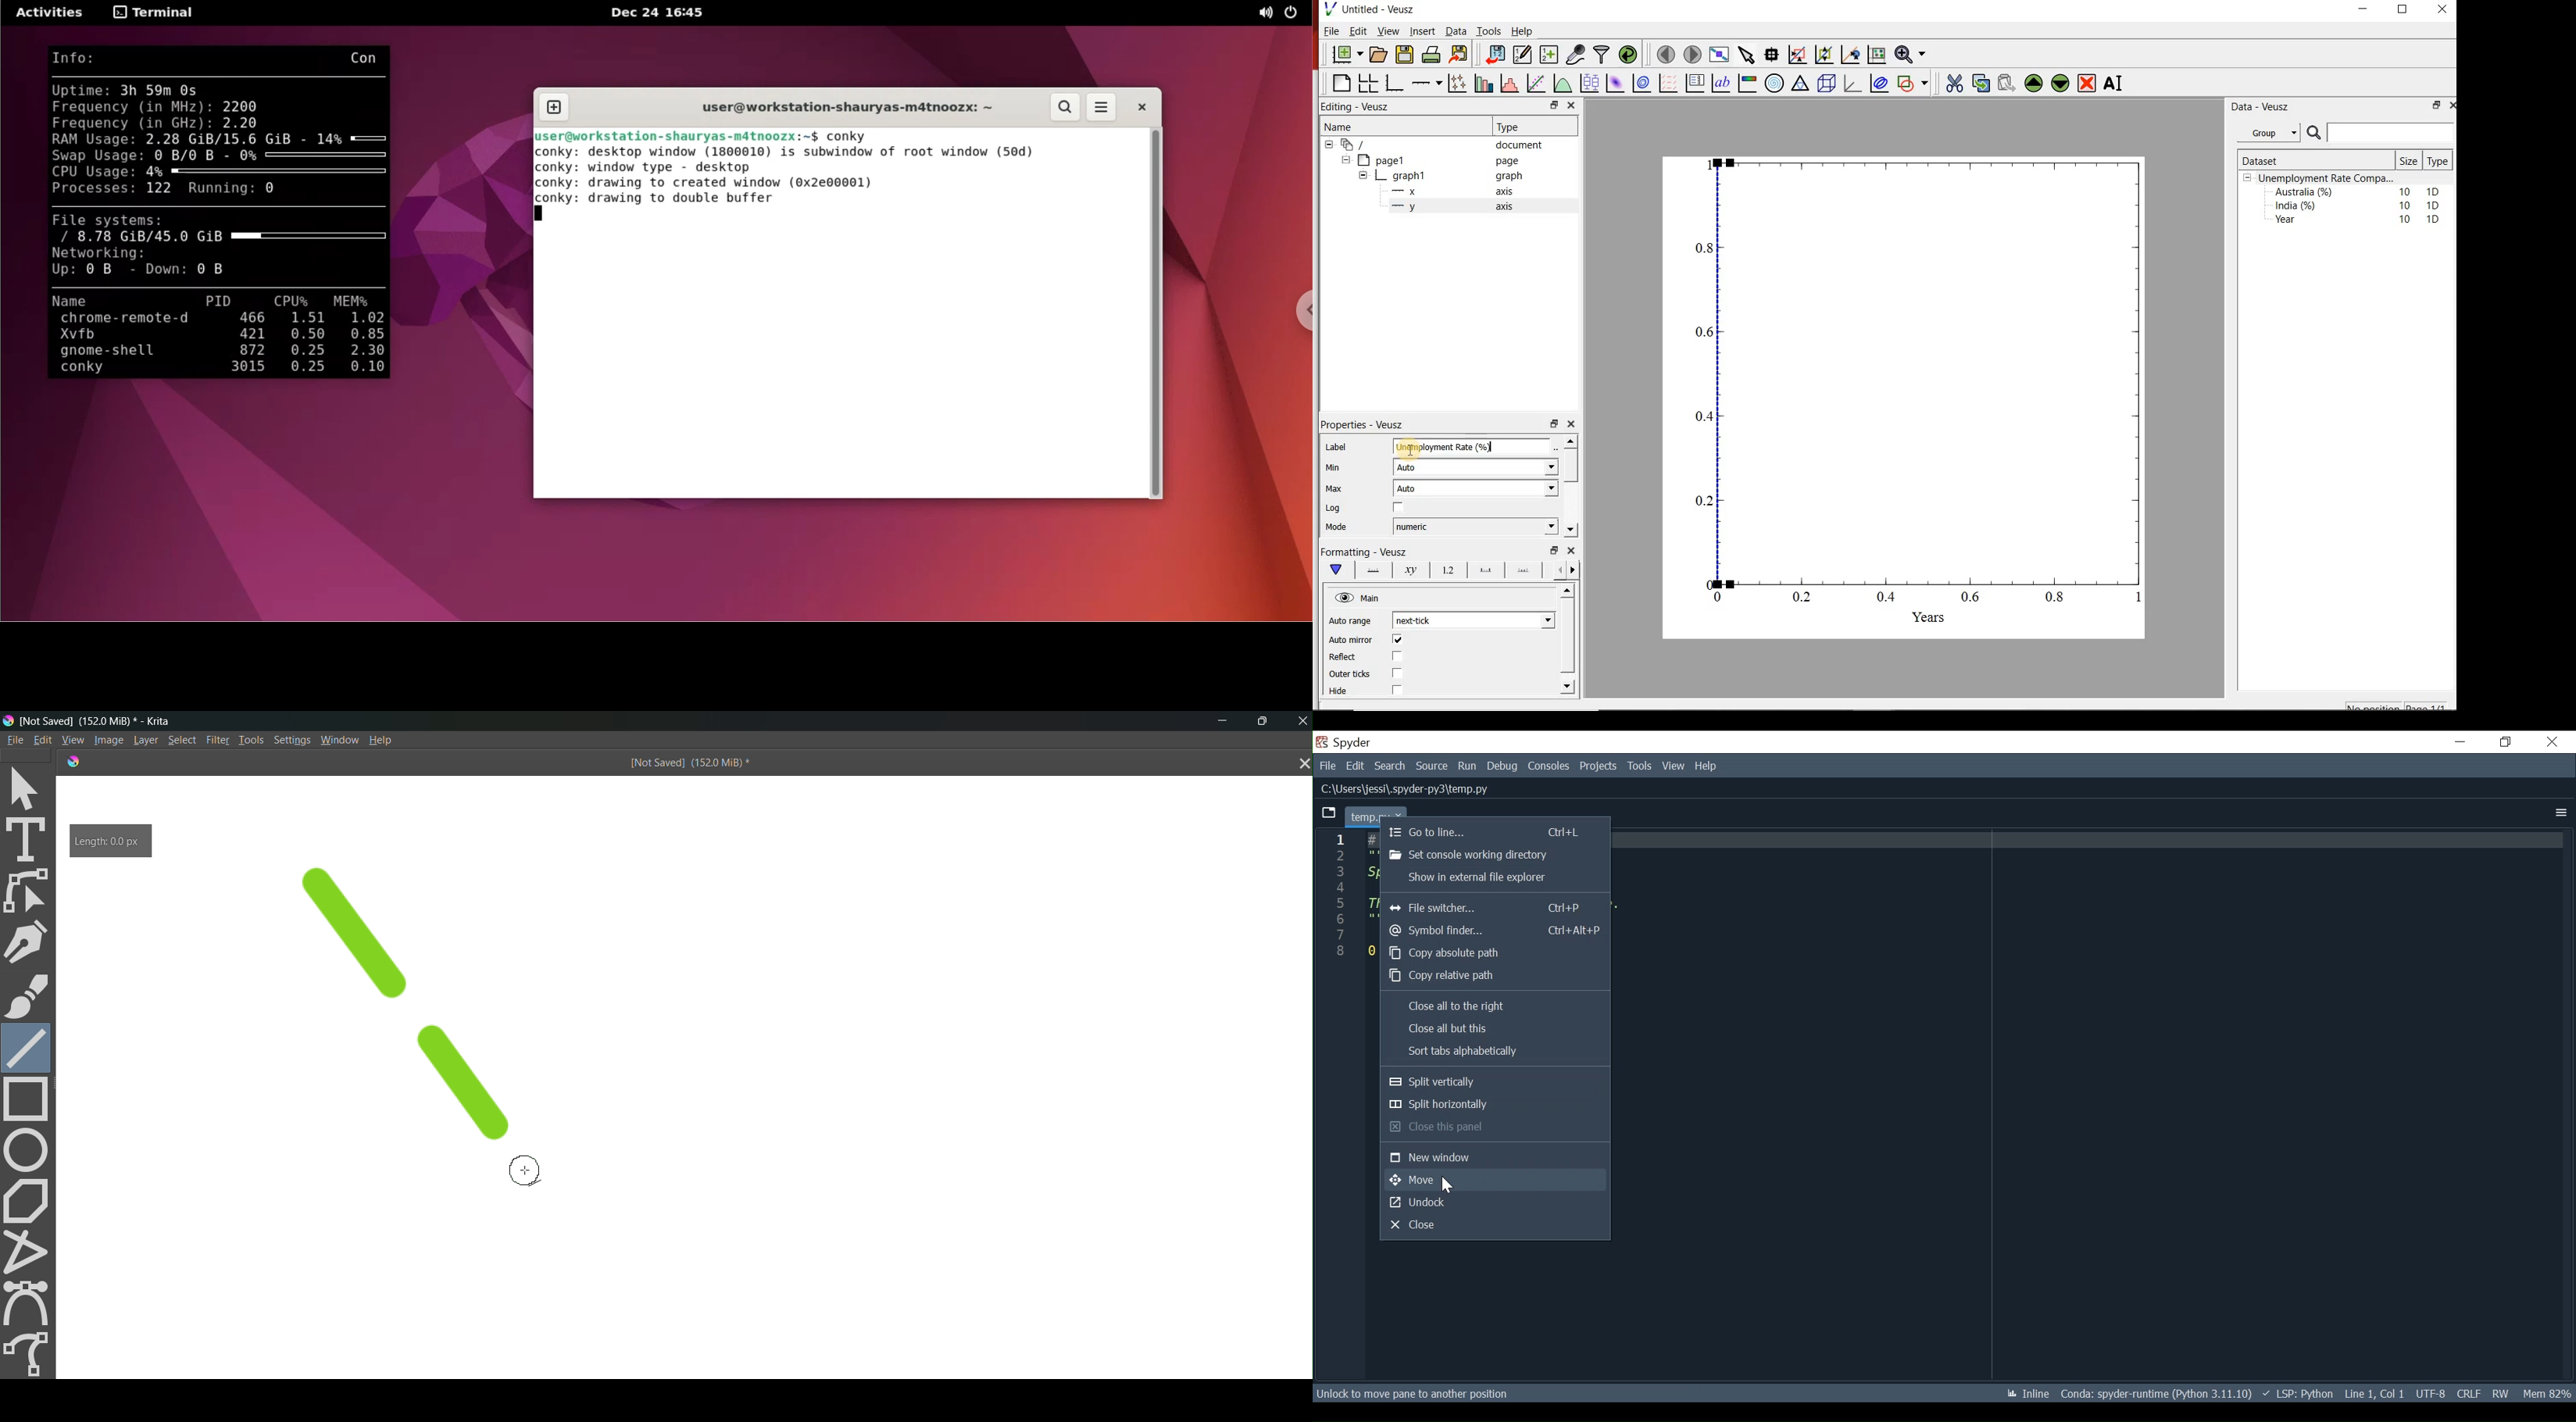 This screenshot has height=1428, width=2576. Describe the element at coordinates (1341, 82) in the screenshot. I see `blank page` at that location.